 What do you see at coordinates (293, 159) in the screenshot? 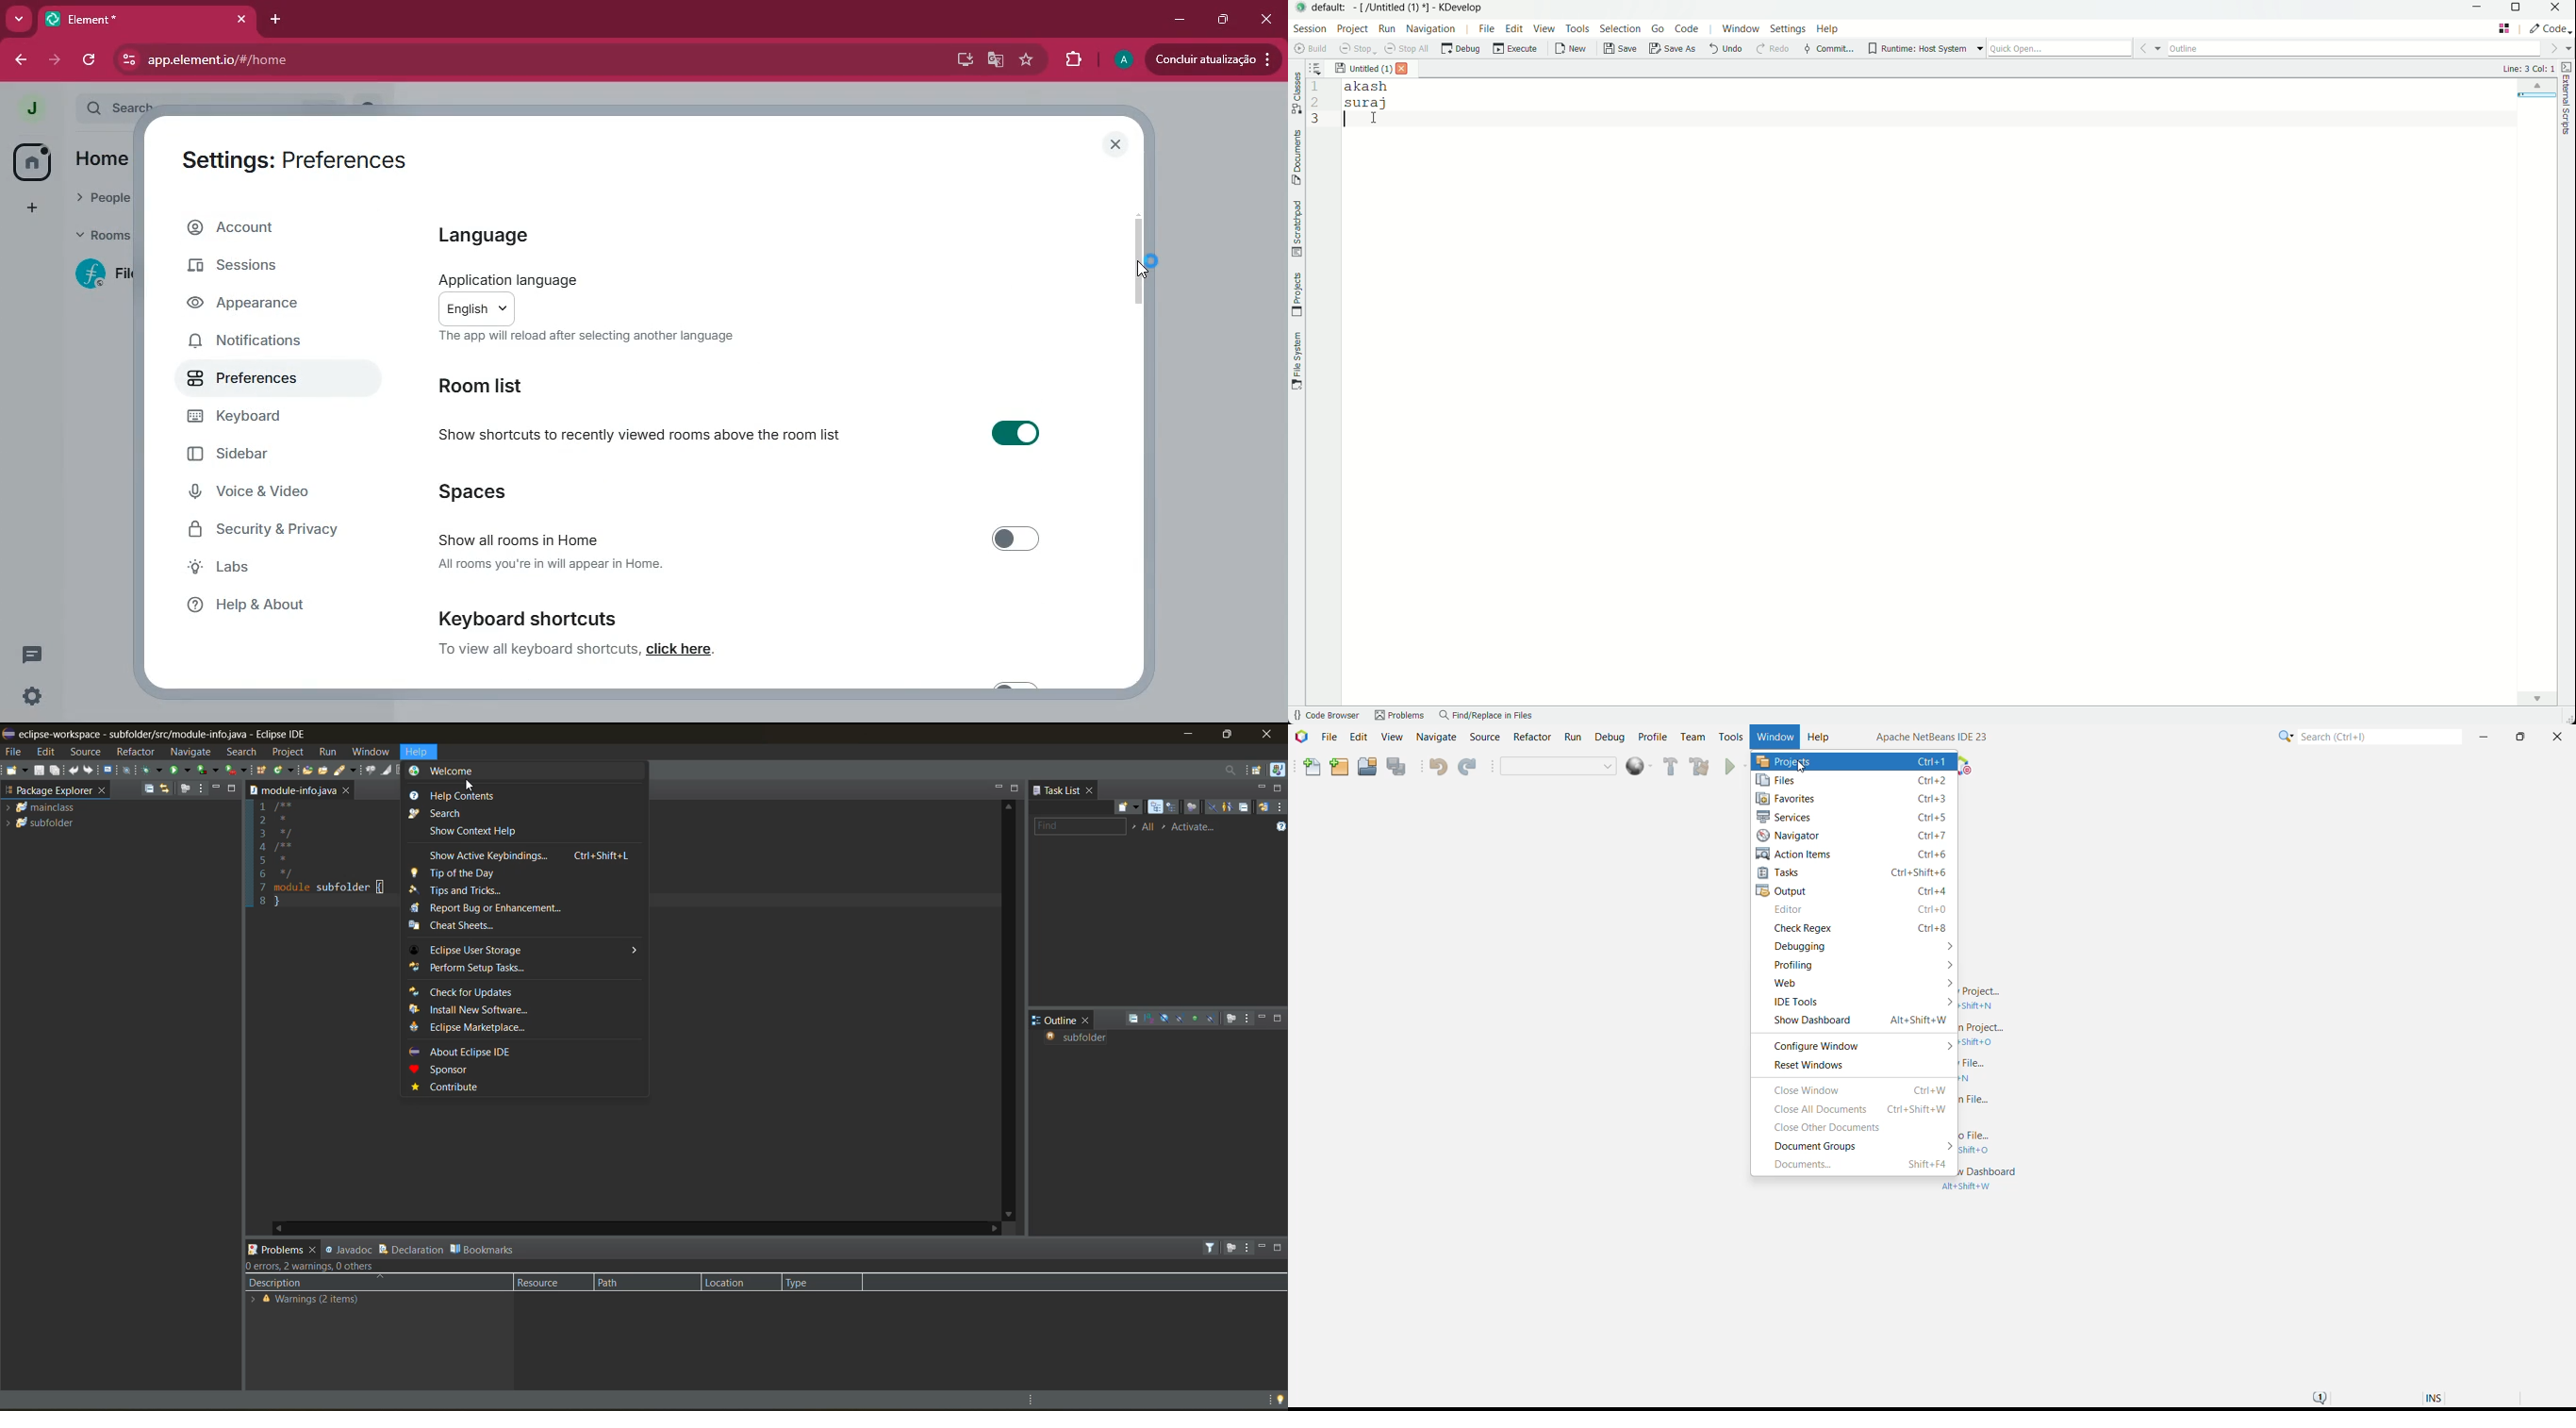
I see `Settings : Preferences` at bounding box center [293, 159].